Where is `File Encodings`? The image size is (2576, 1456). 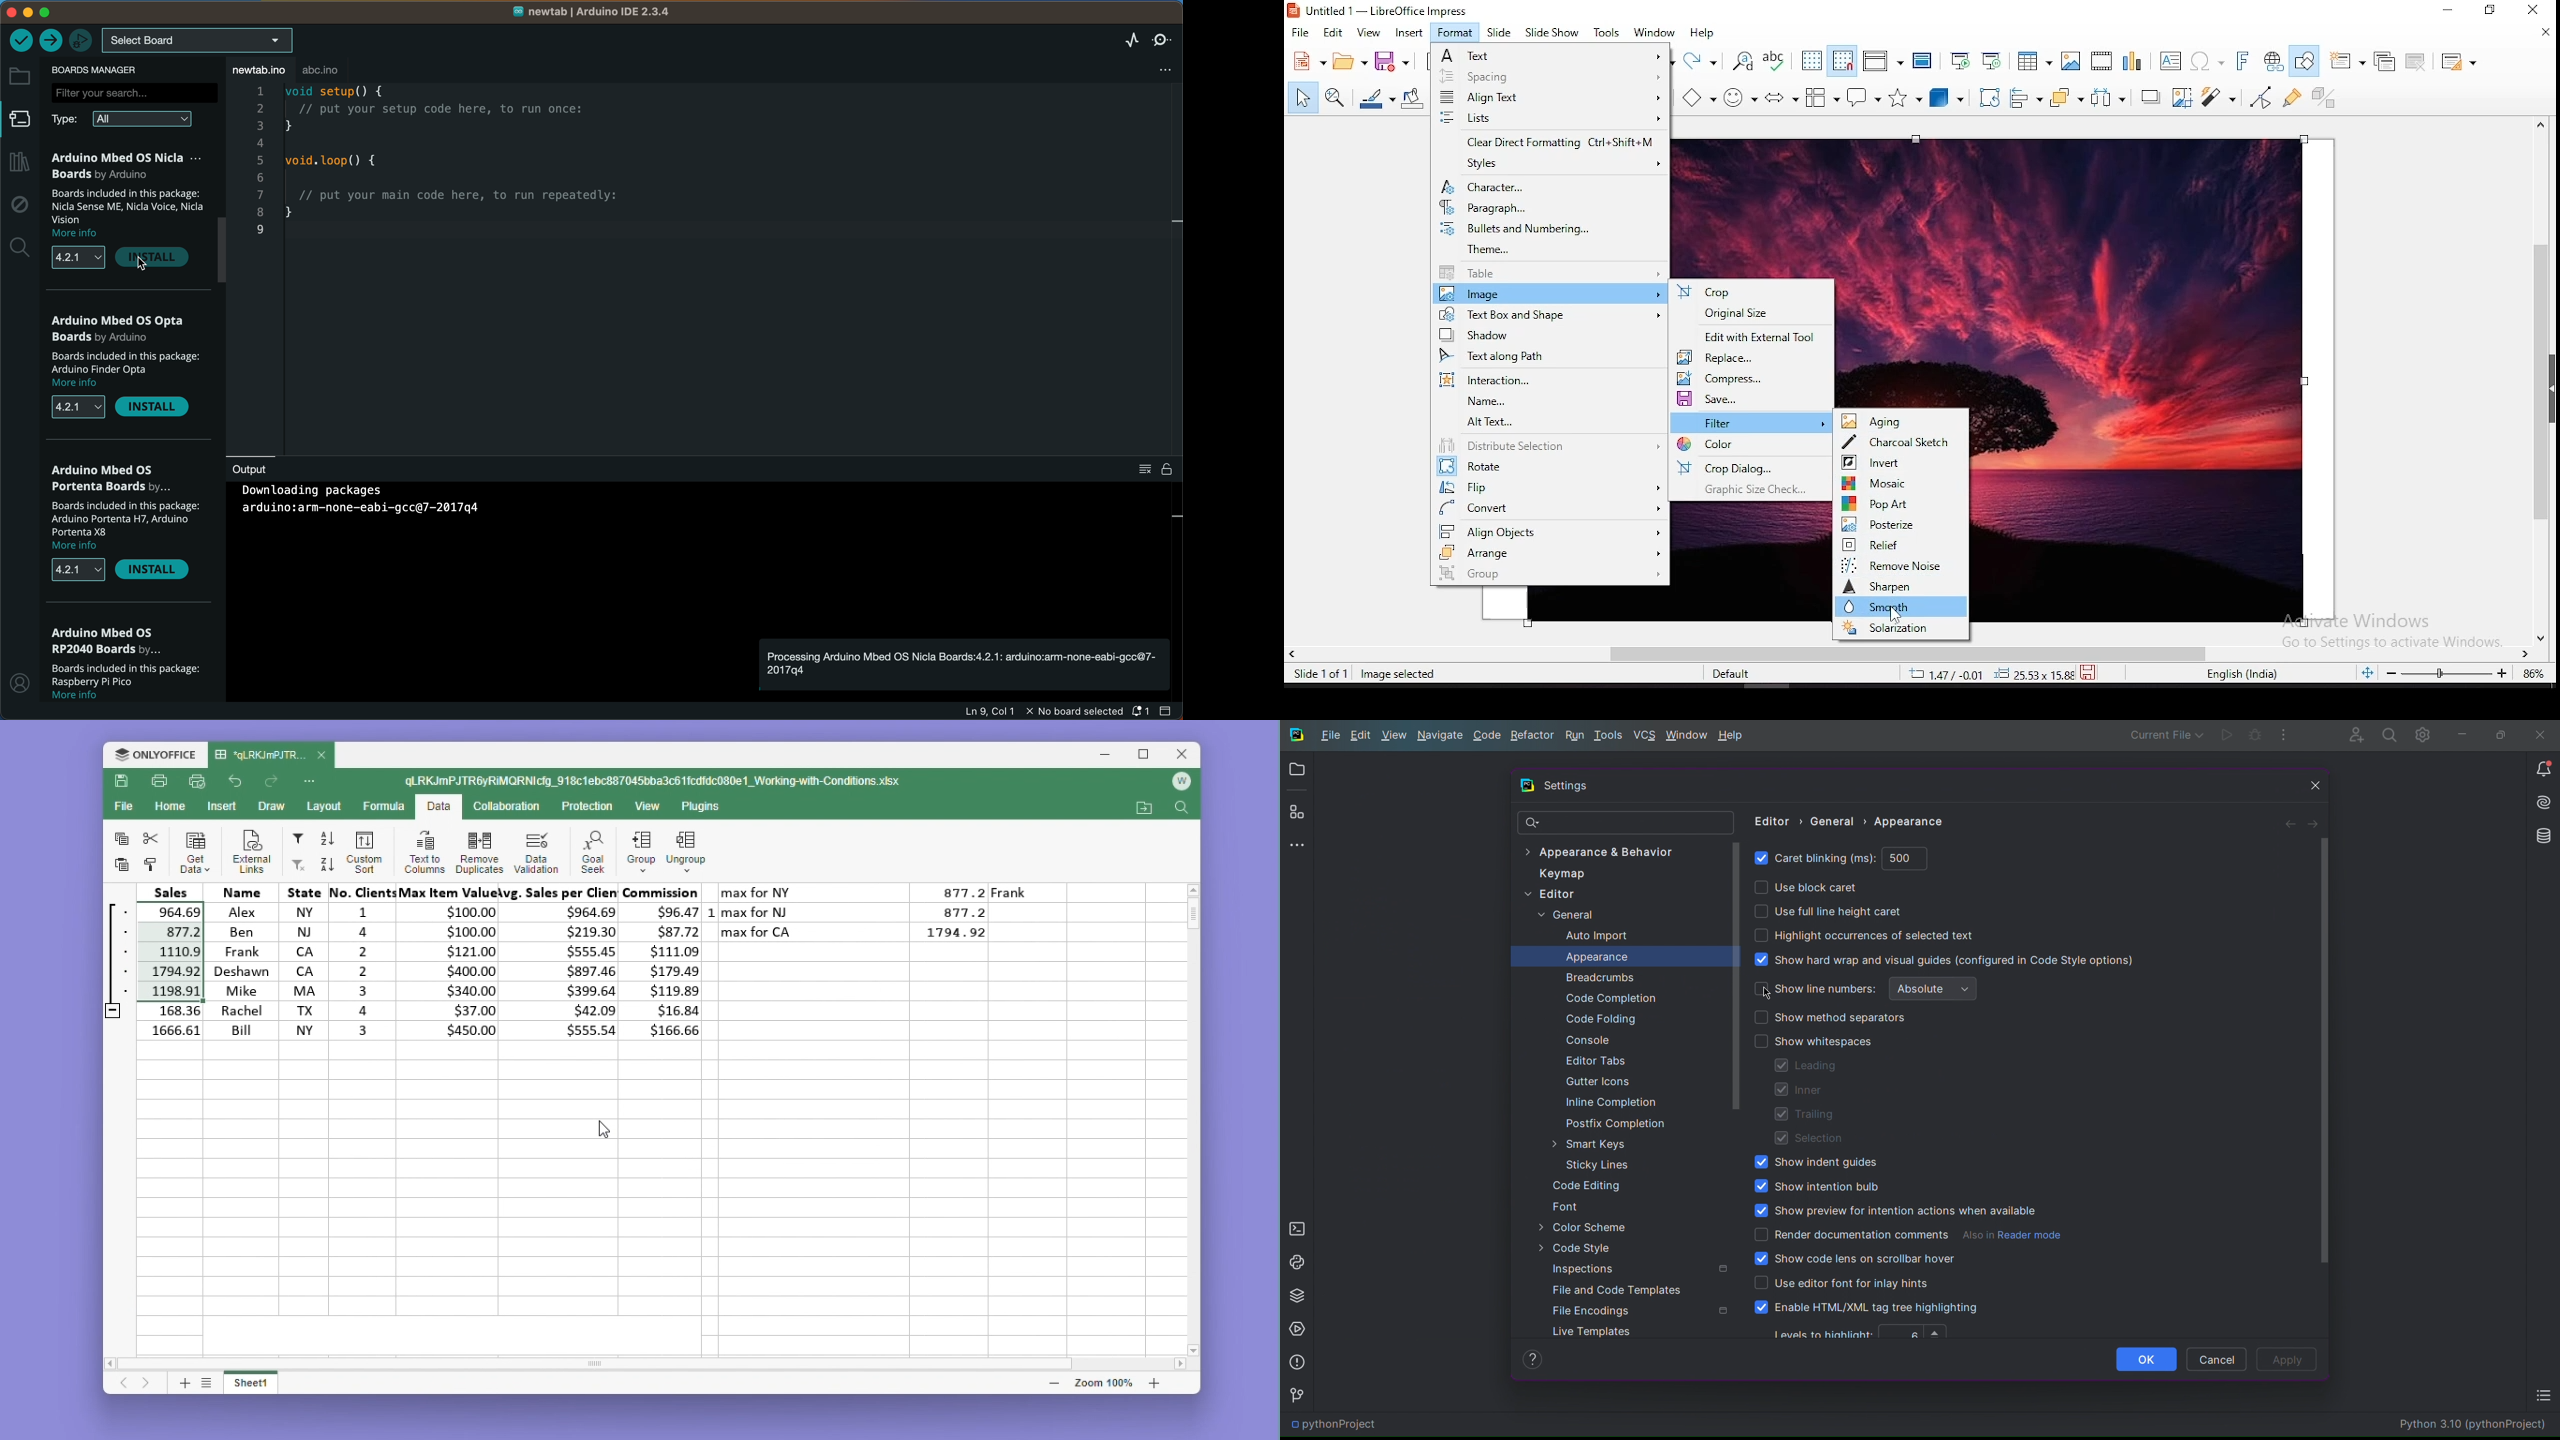
File Encodings is located at coordinates (1593, 1312).